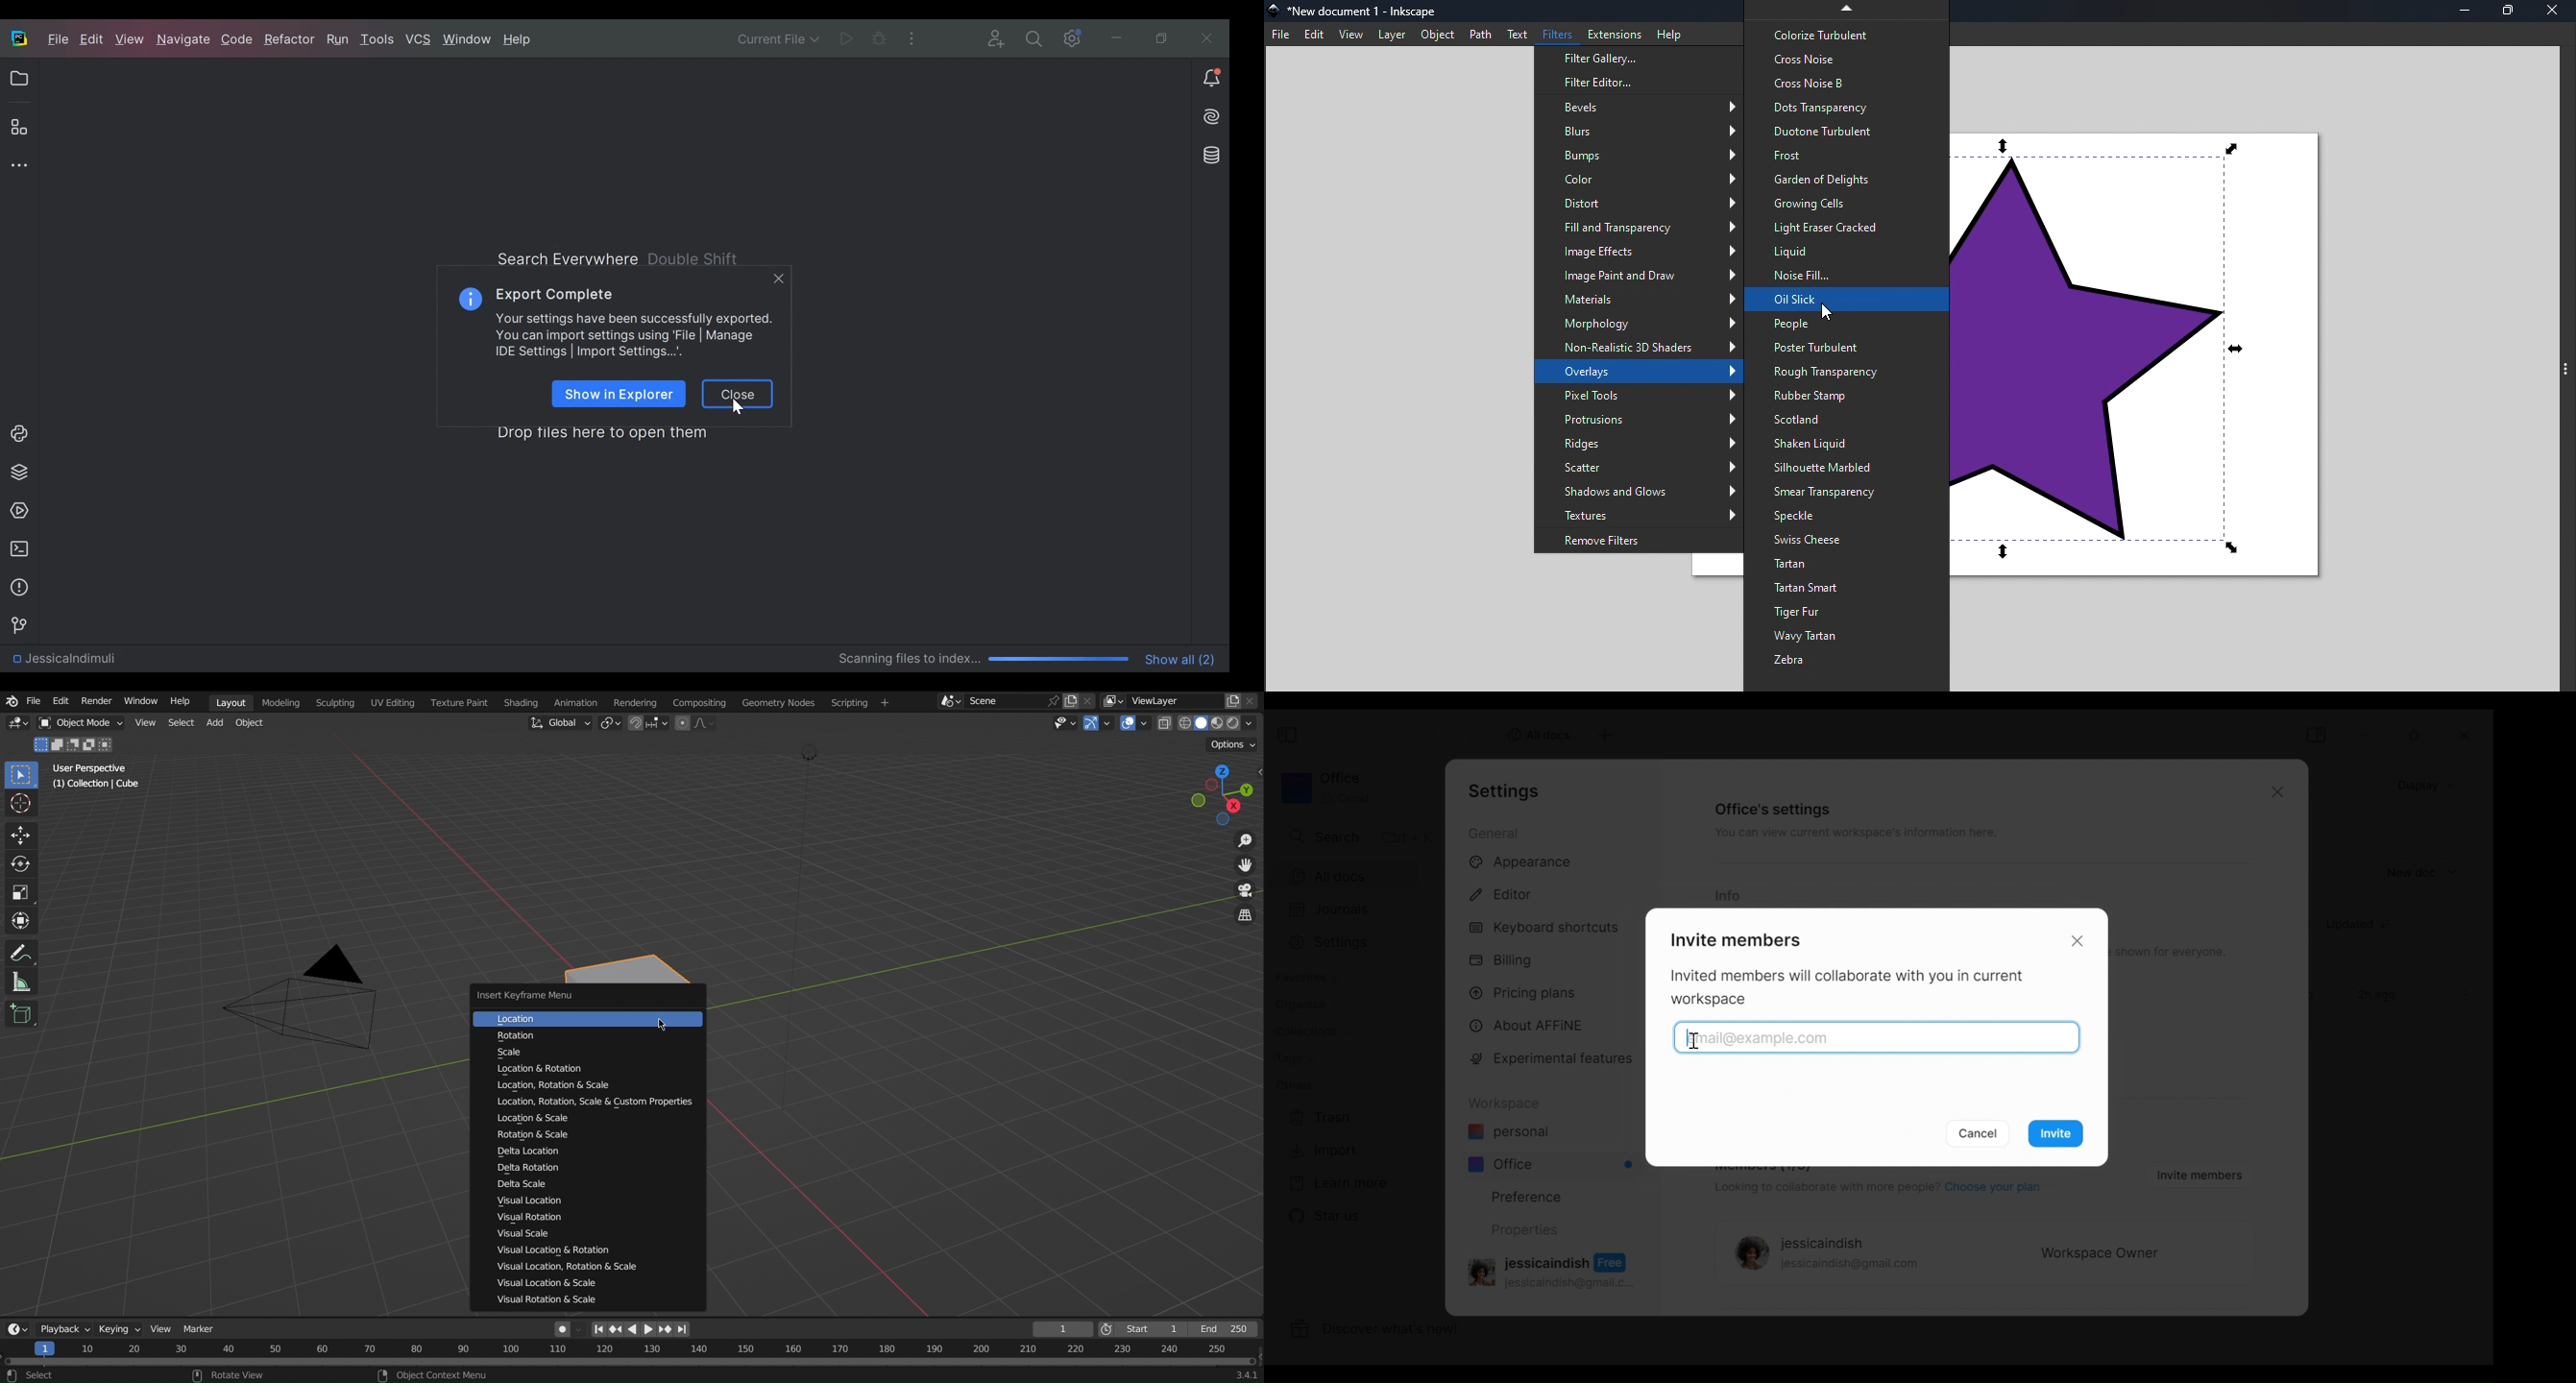 This screenshot has height=1400, width=2576. I want to click on Ridges, so click(1637, 442).